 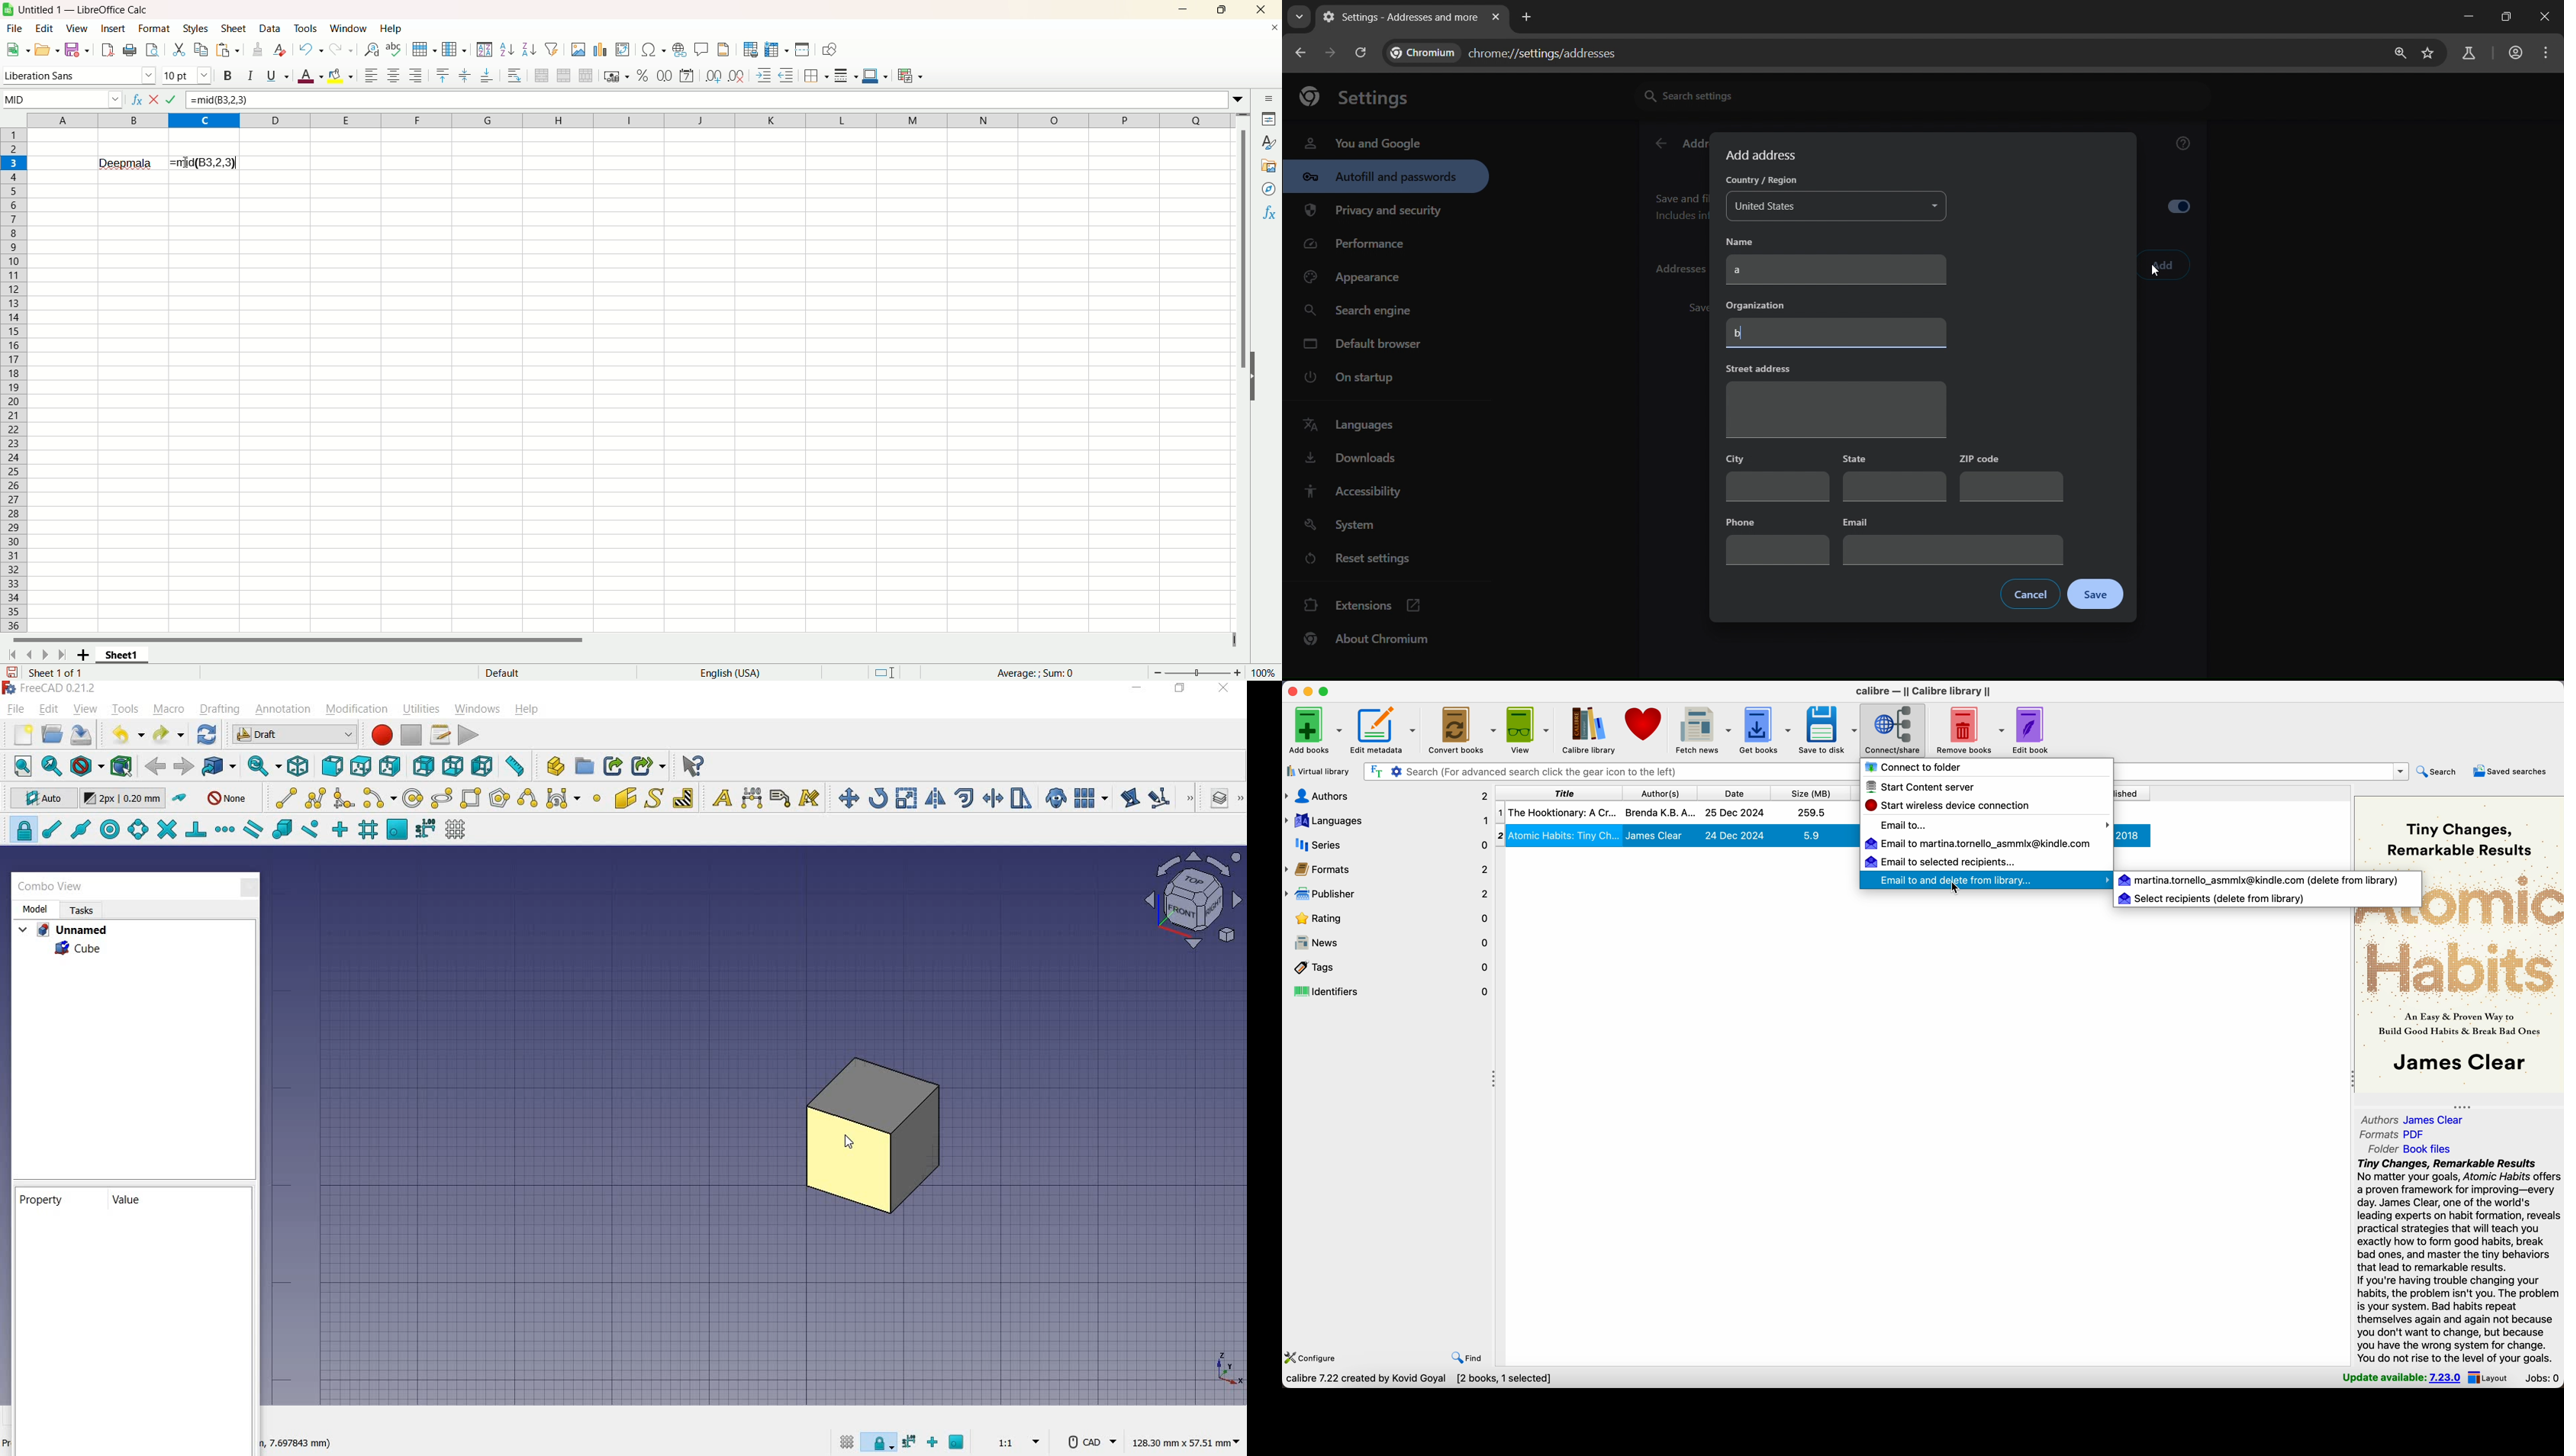 I want to click on circle, so click(x=414, y=797).